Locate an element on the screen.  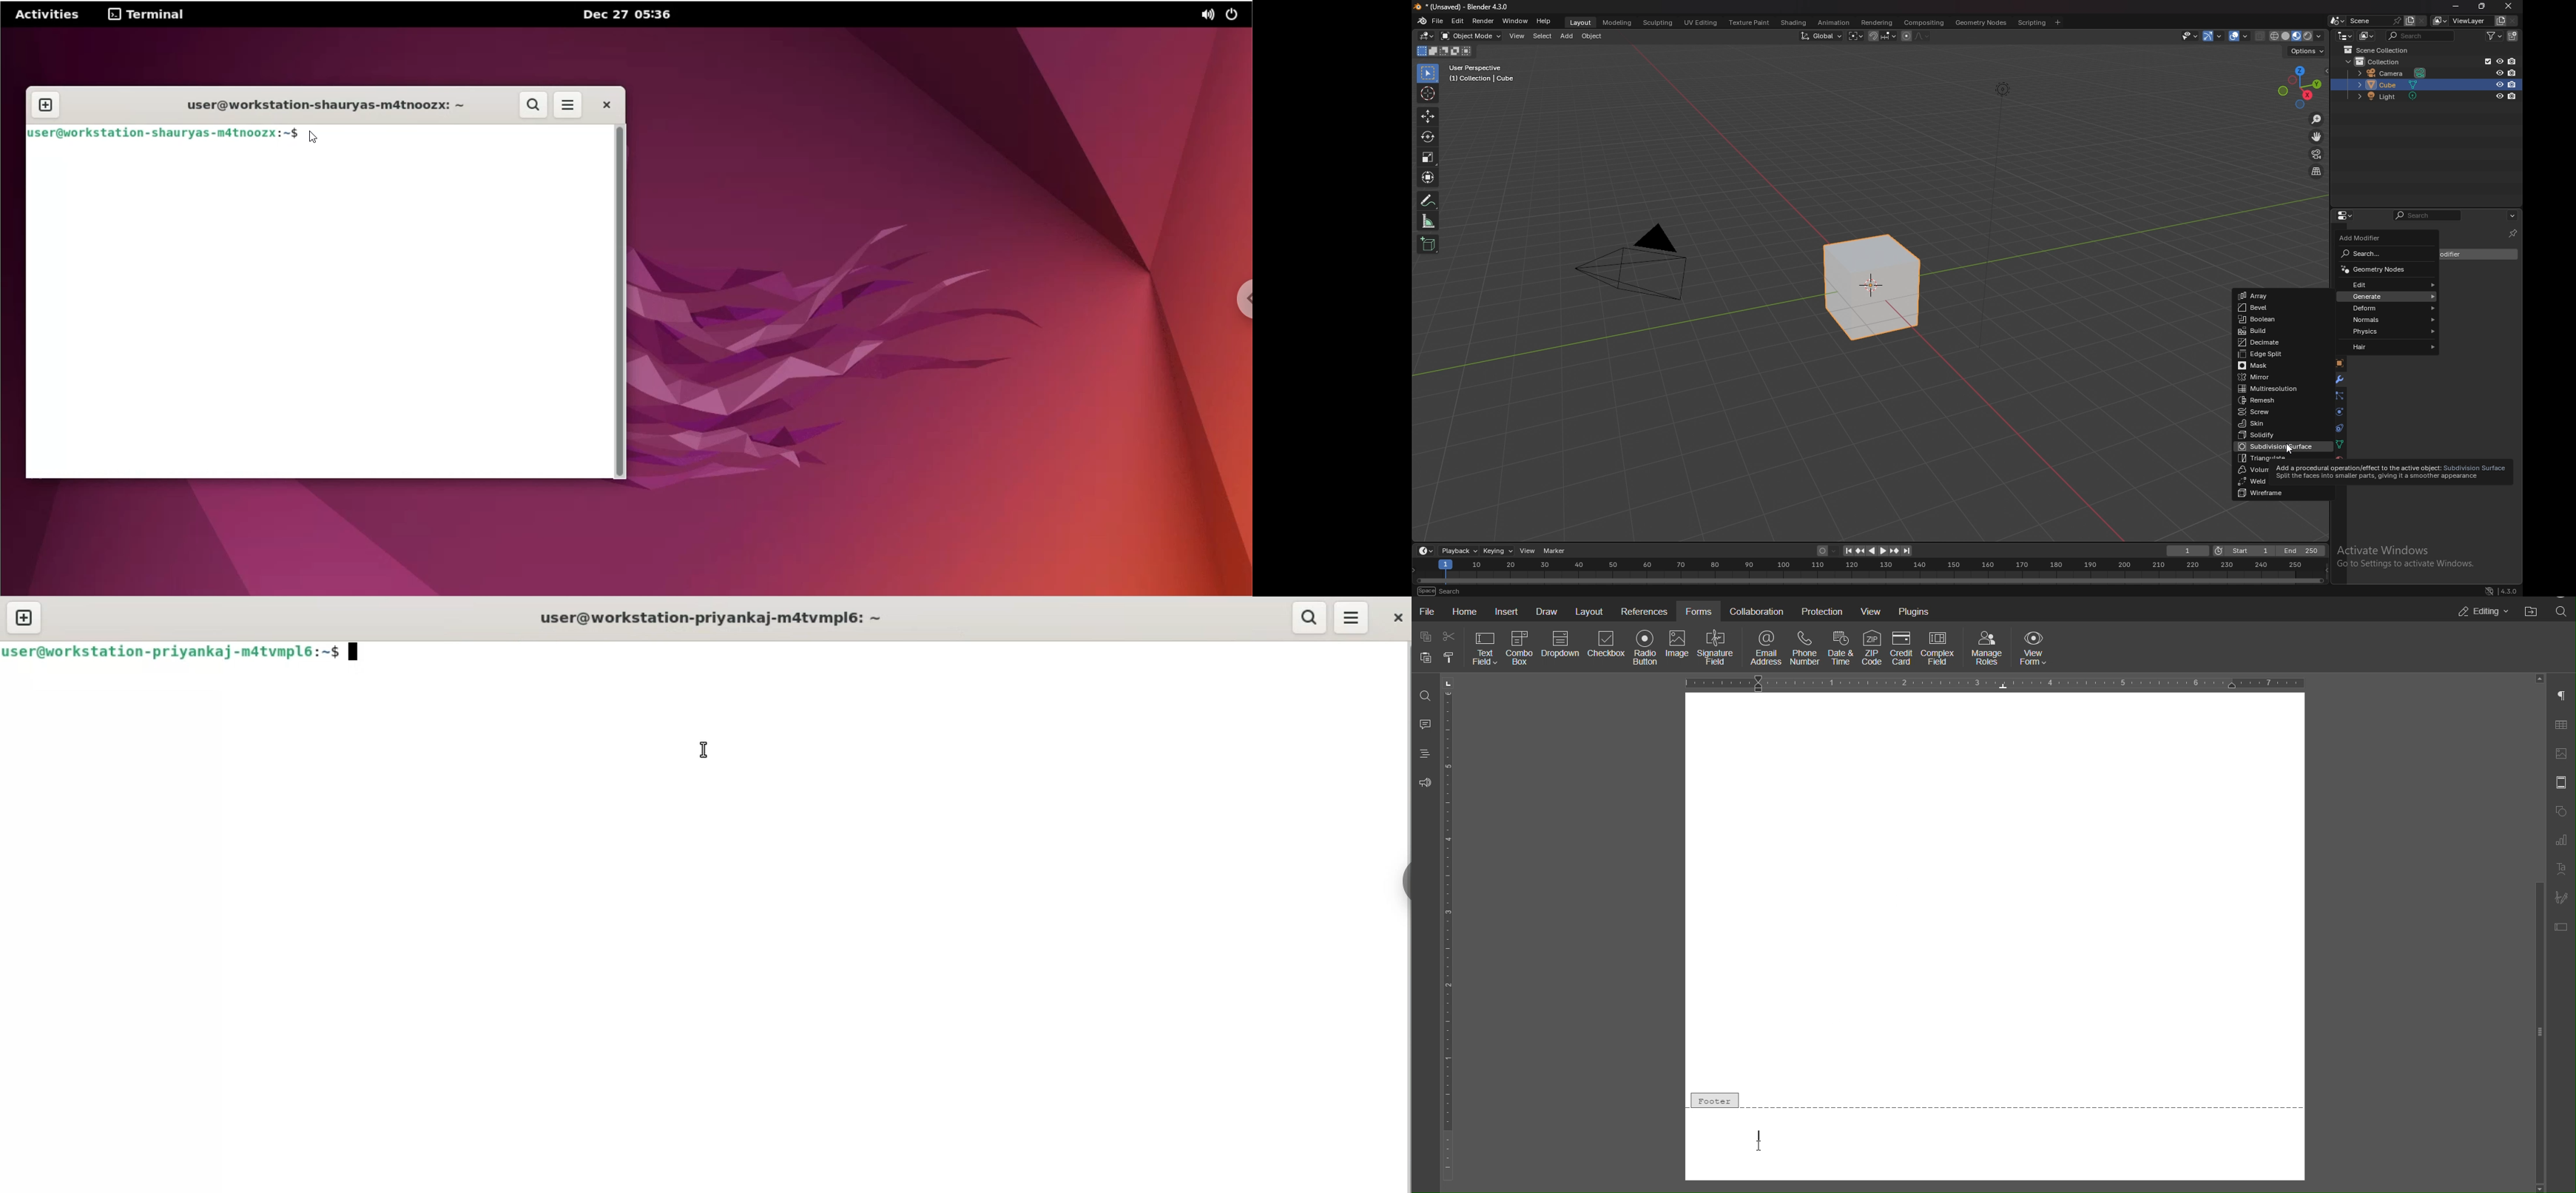
start is located at coordinates (2244, 551).